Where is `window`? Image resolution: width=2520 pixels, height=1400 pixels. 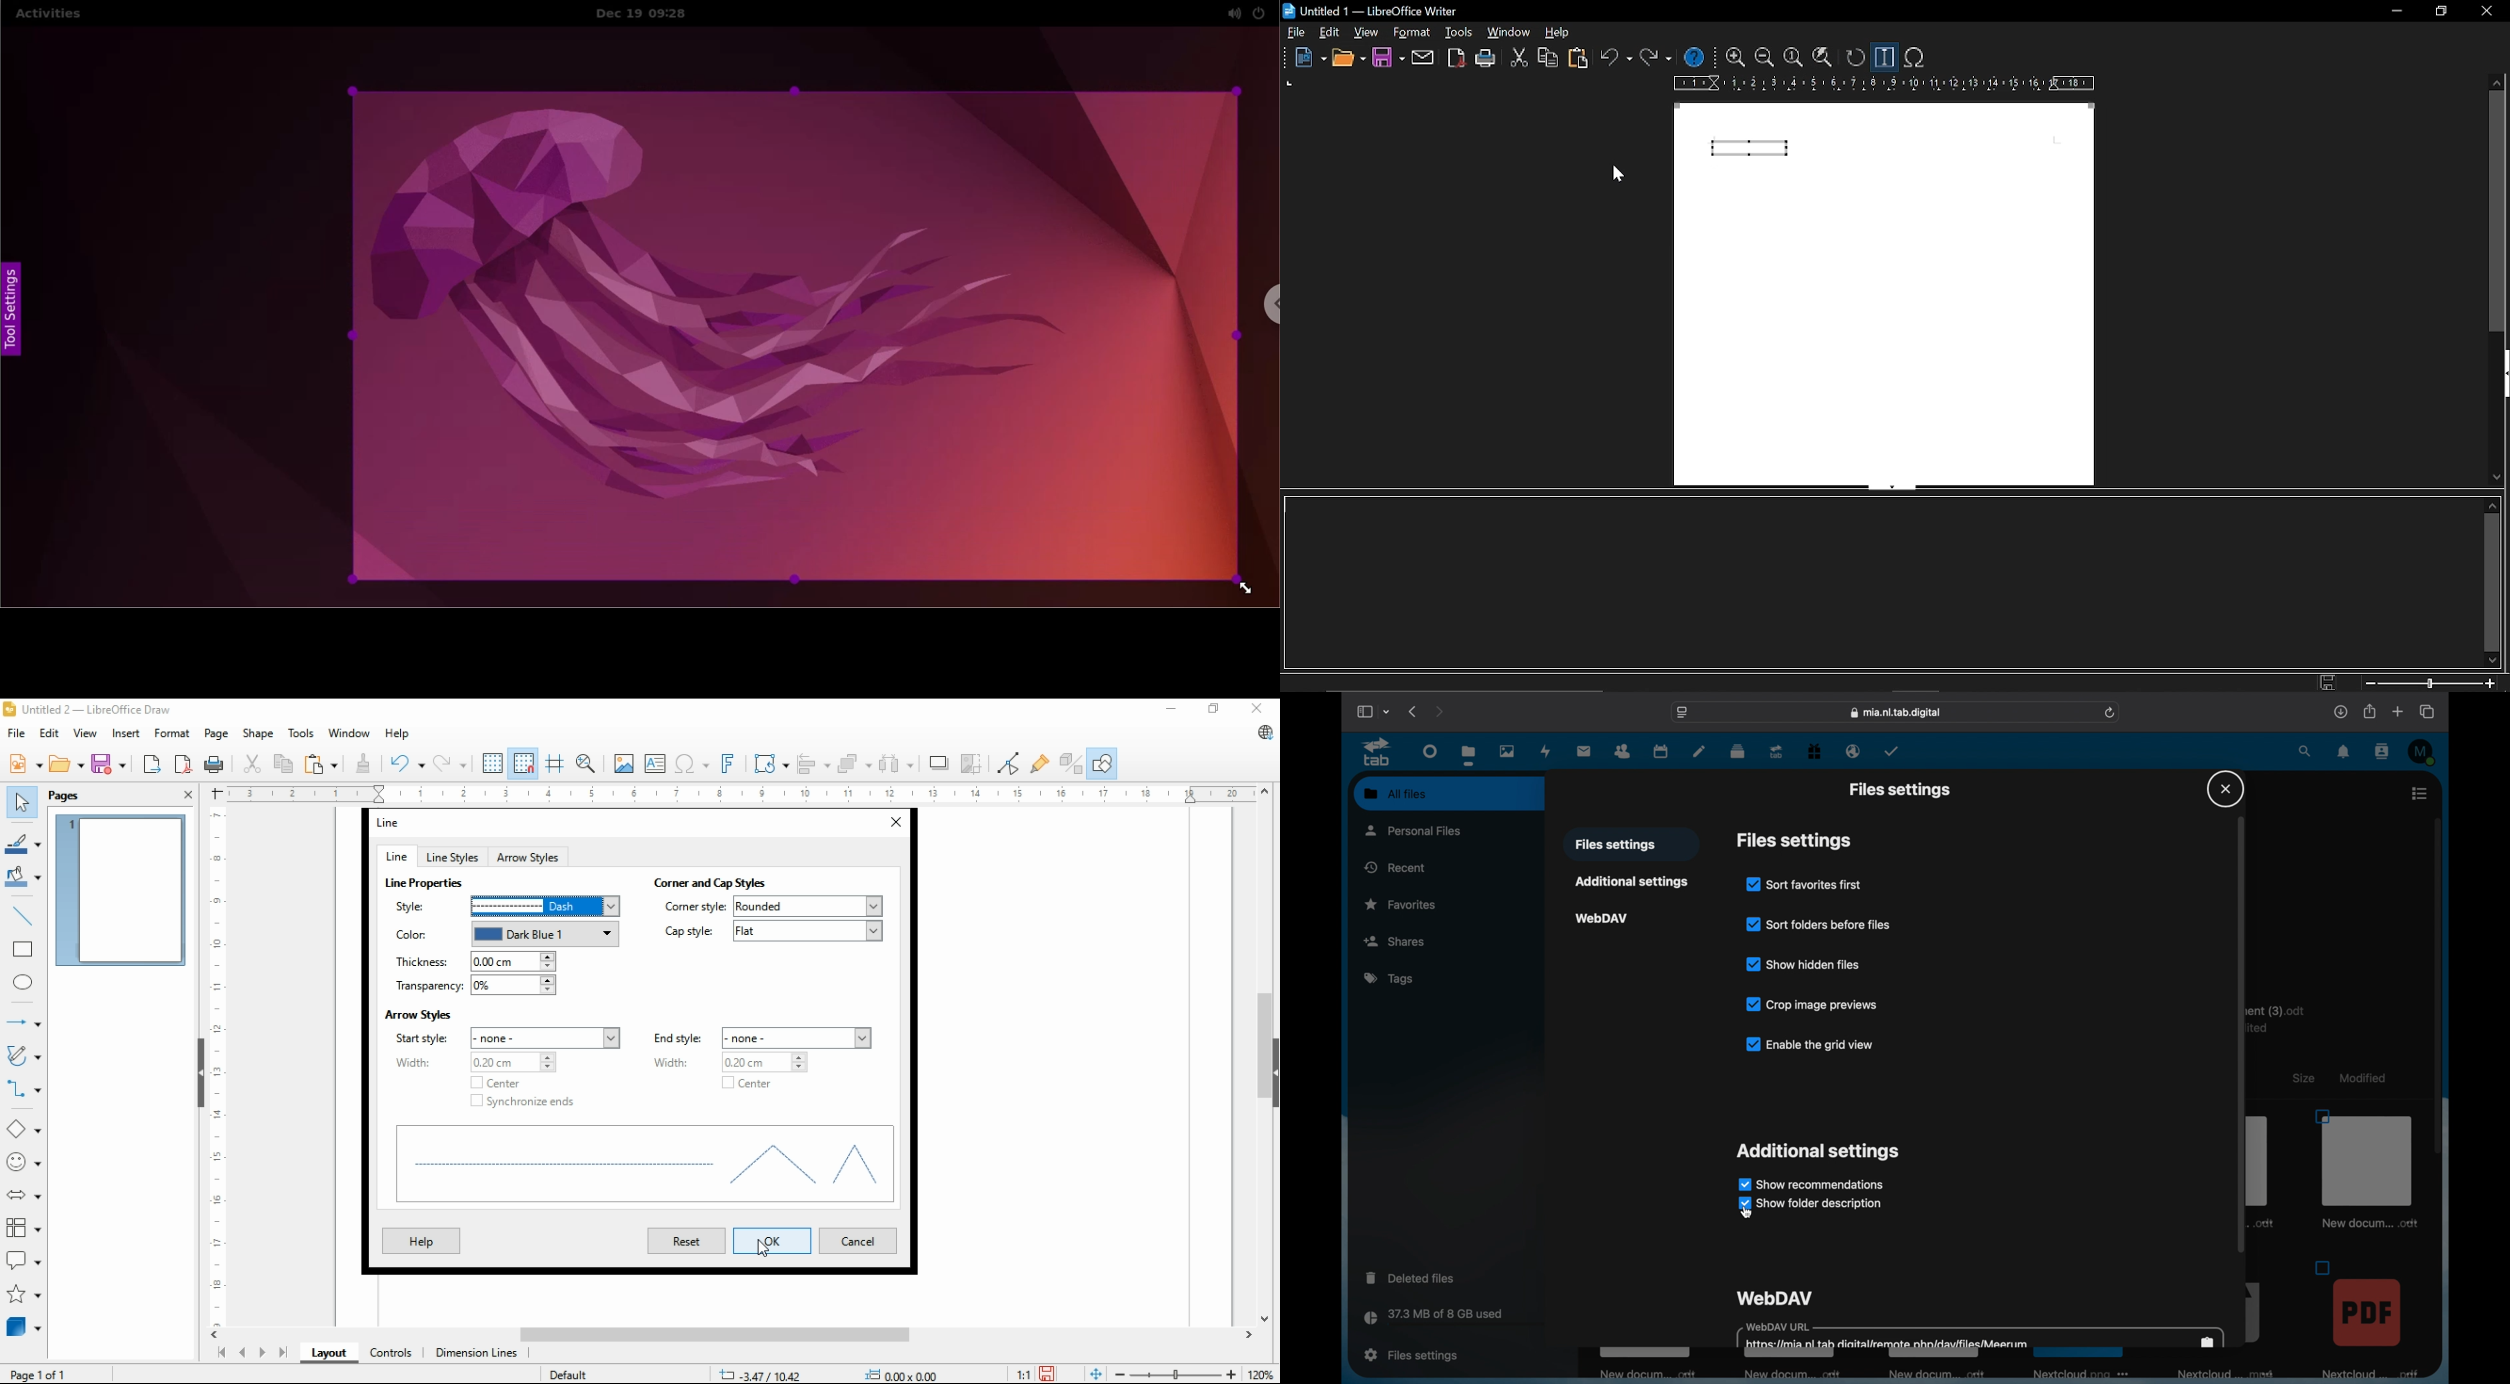
window is located at coordinates (348, 733).